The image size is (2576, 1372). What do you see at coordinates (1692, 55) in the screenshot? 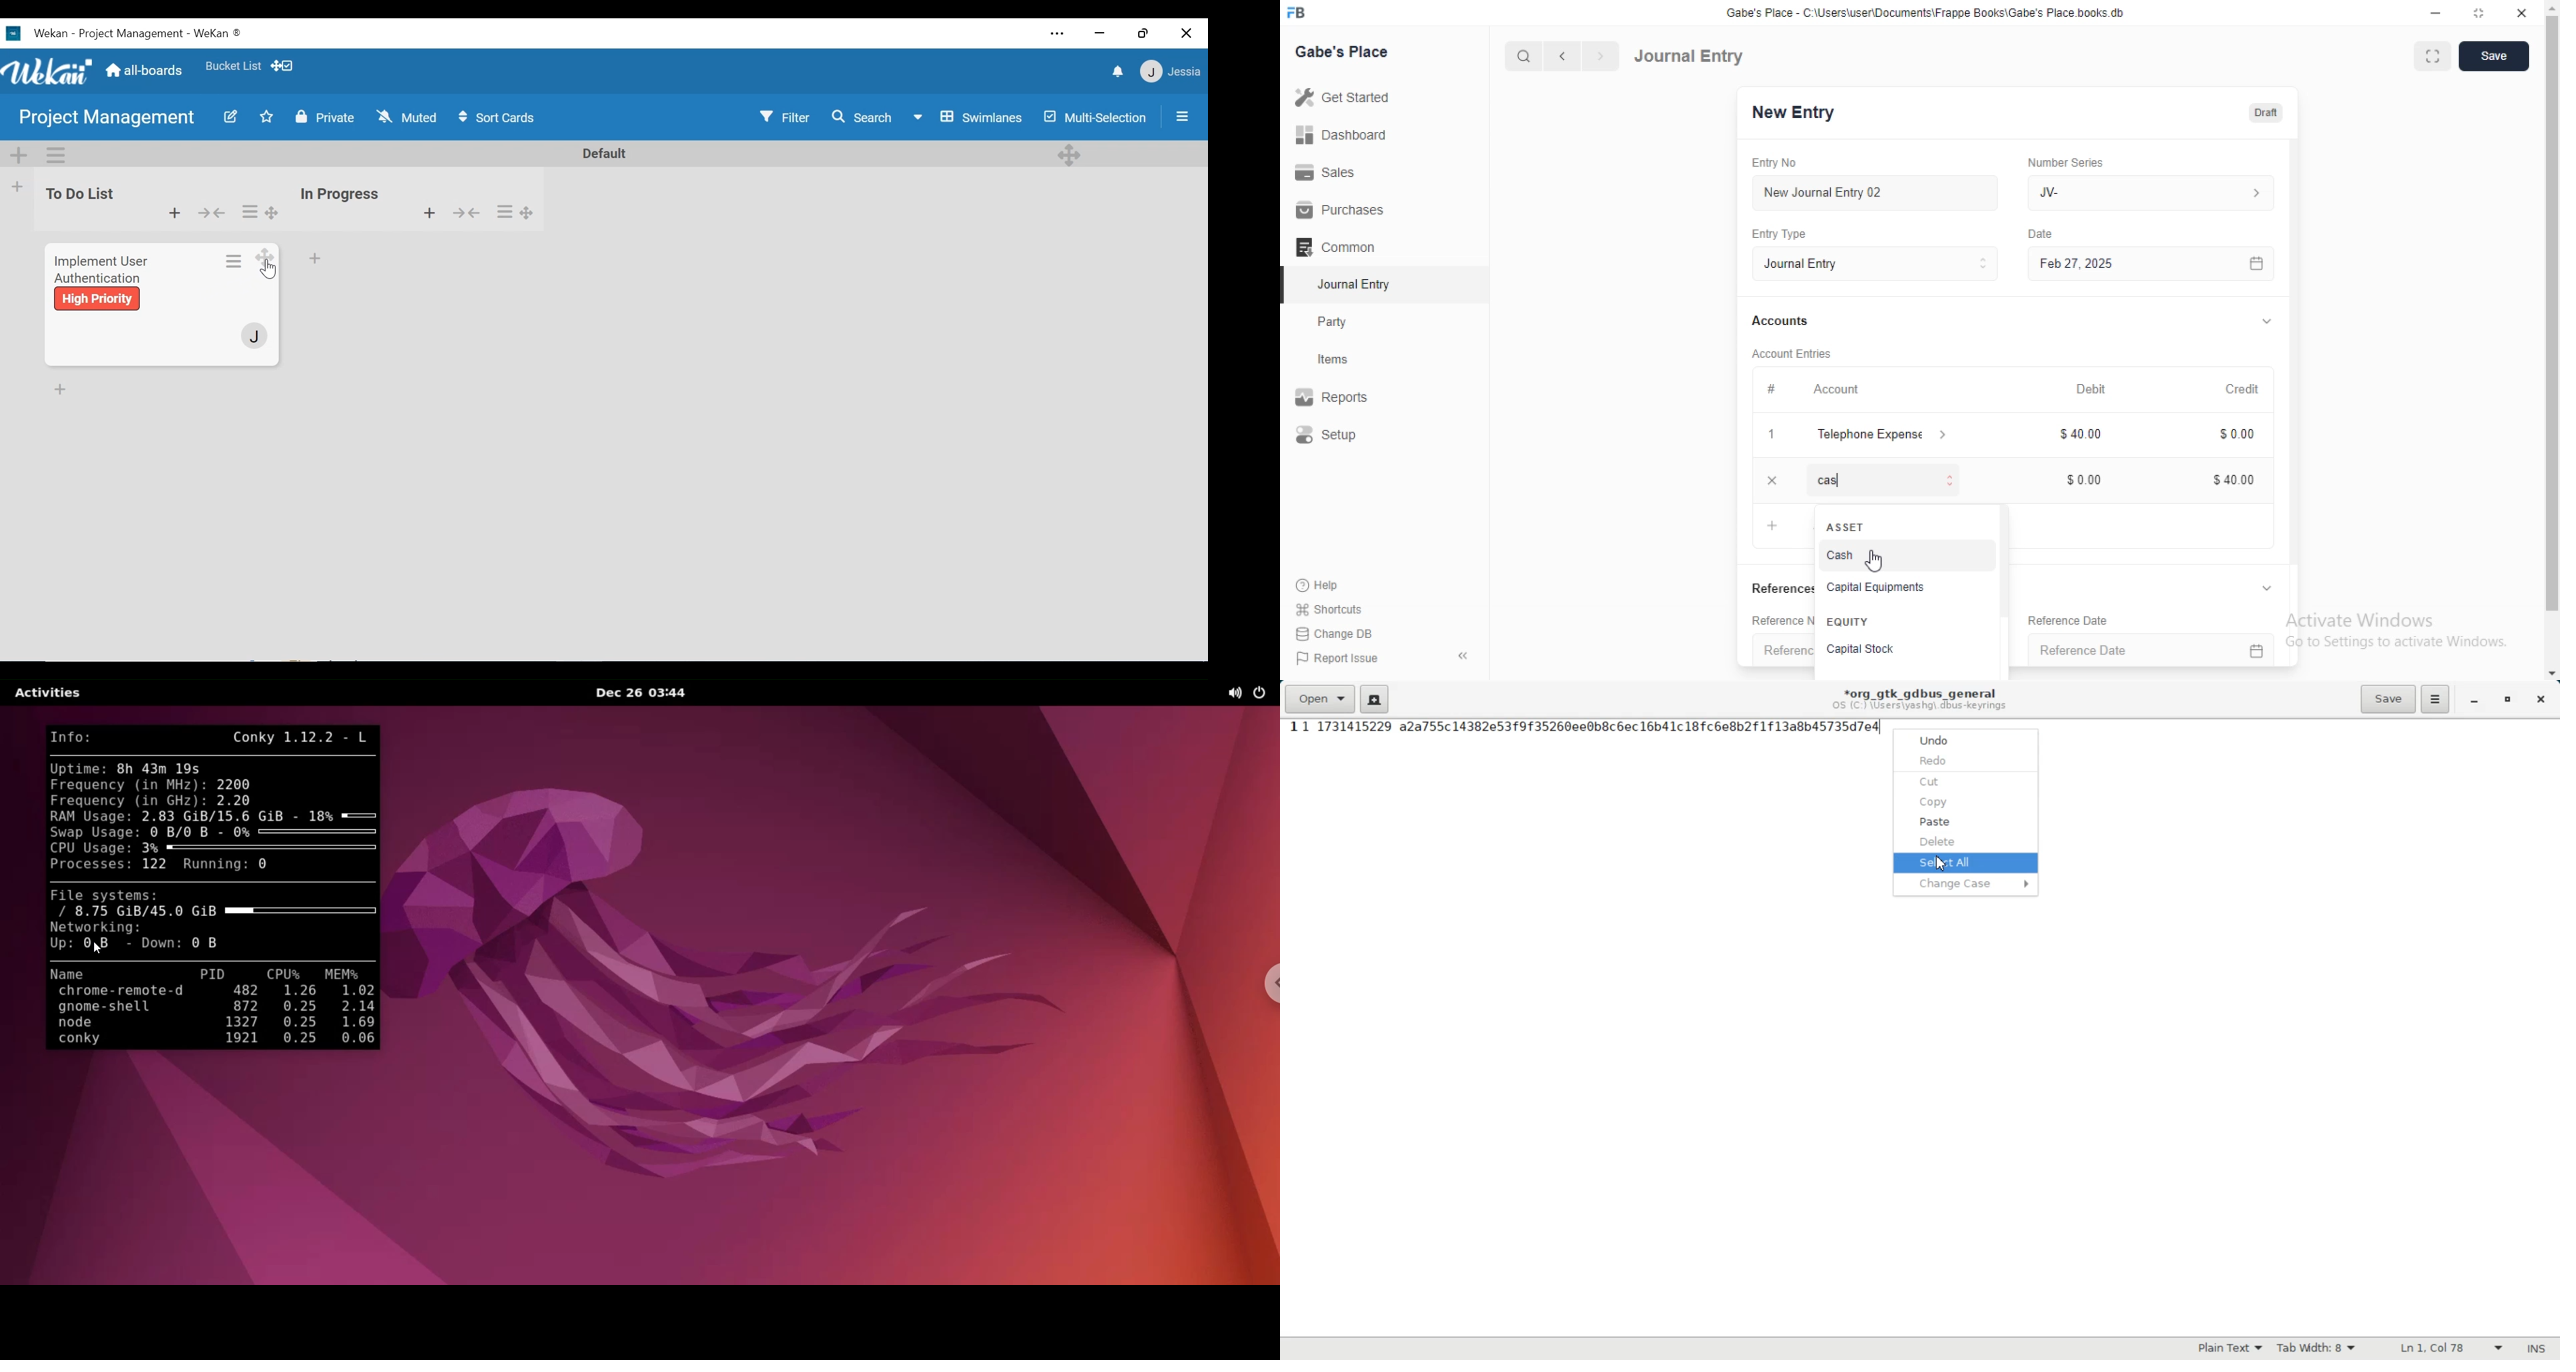
I see `Journal Entry` at bounding box center [1692, 55].